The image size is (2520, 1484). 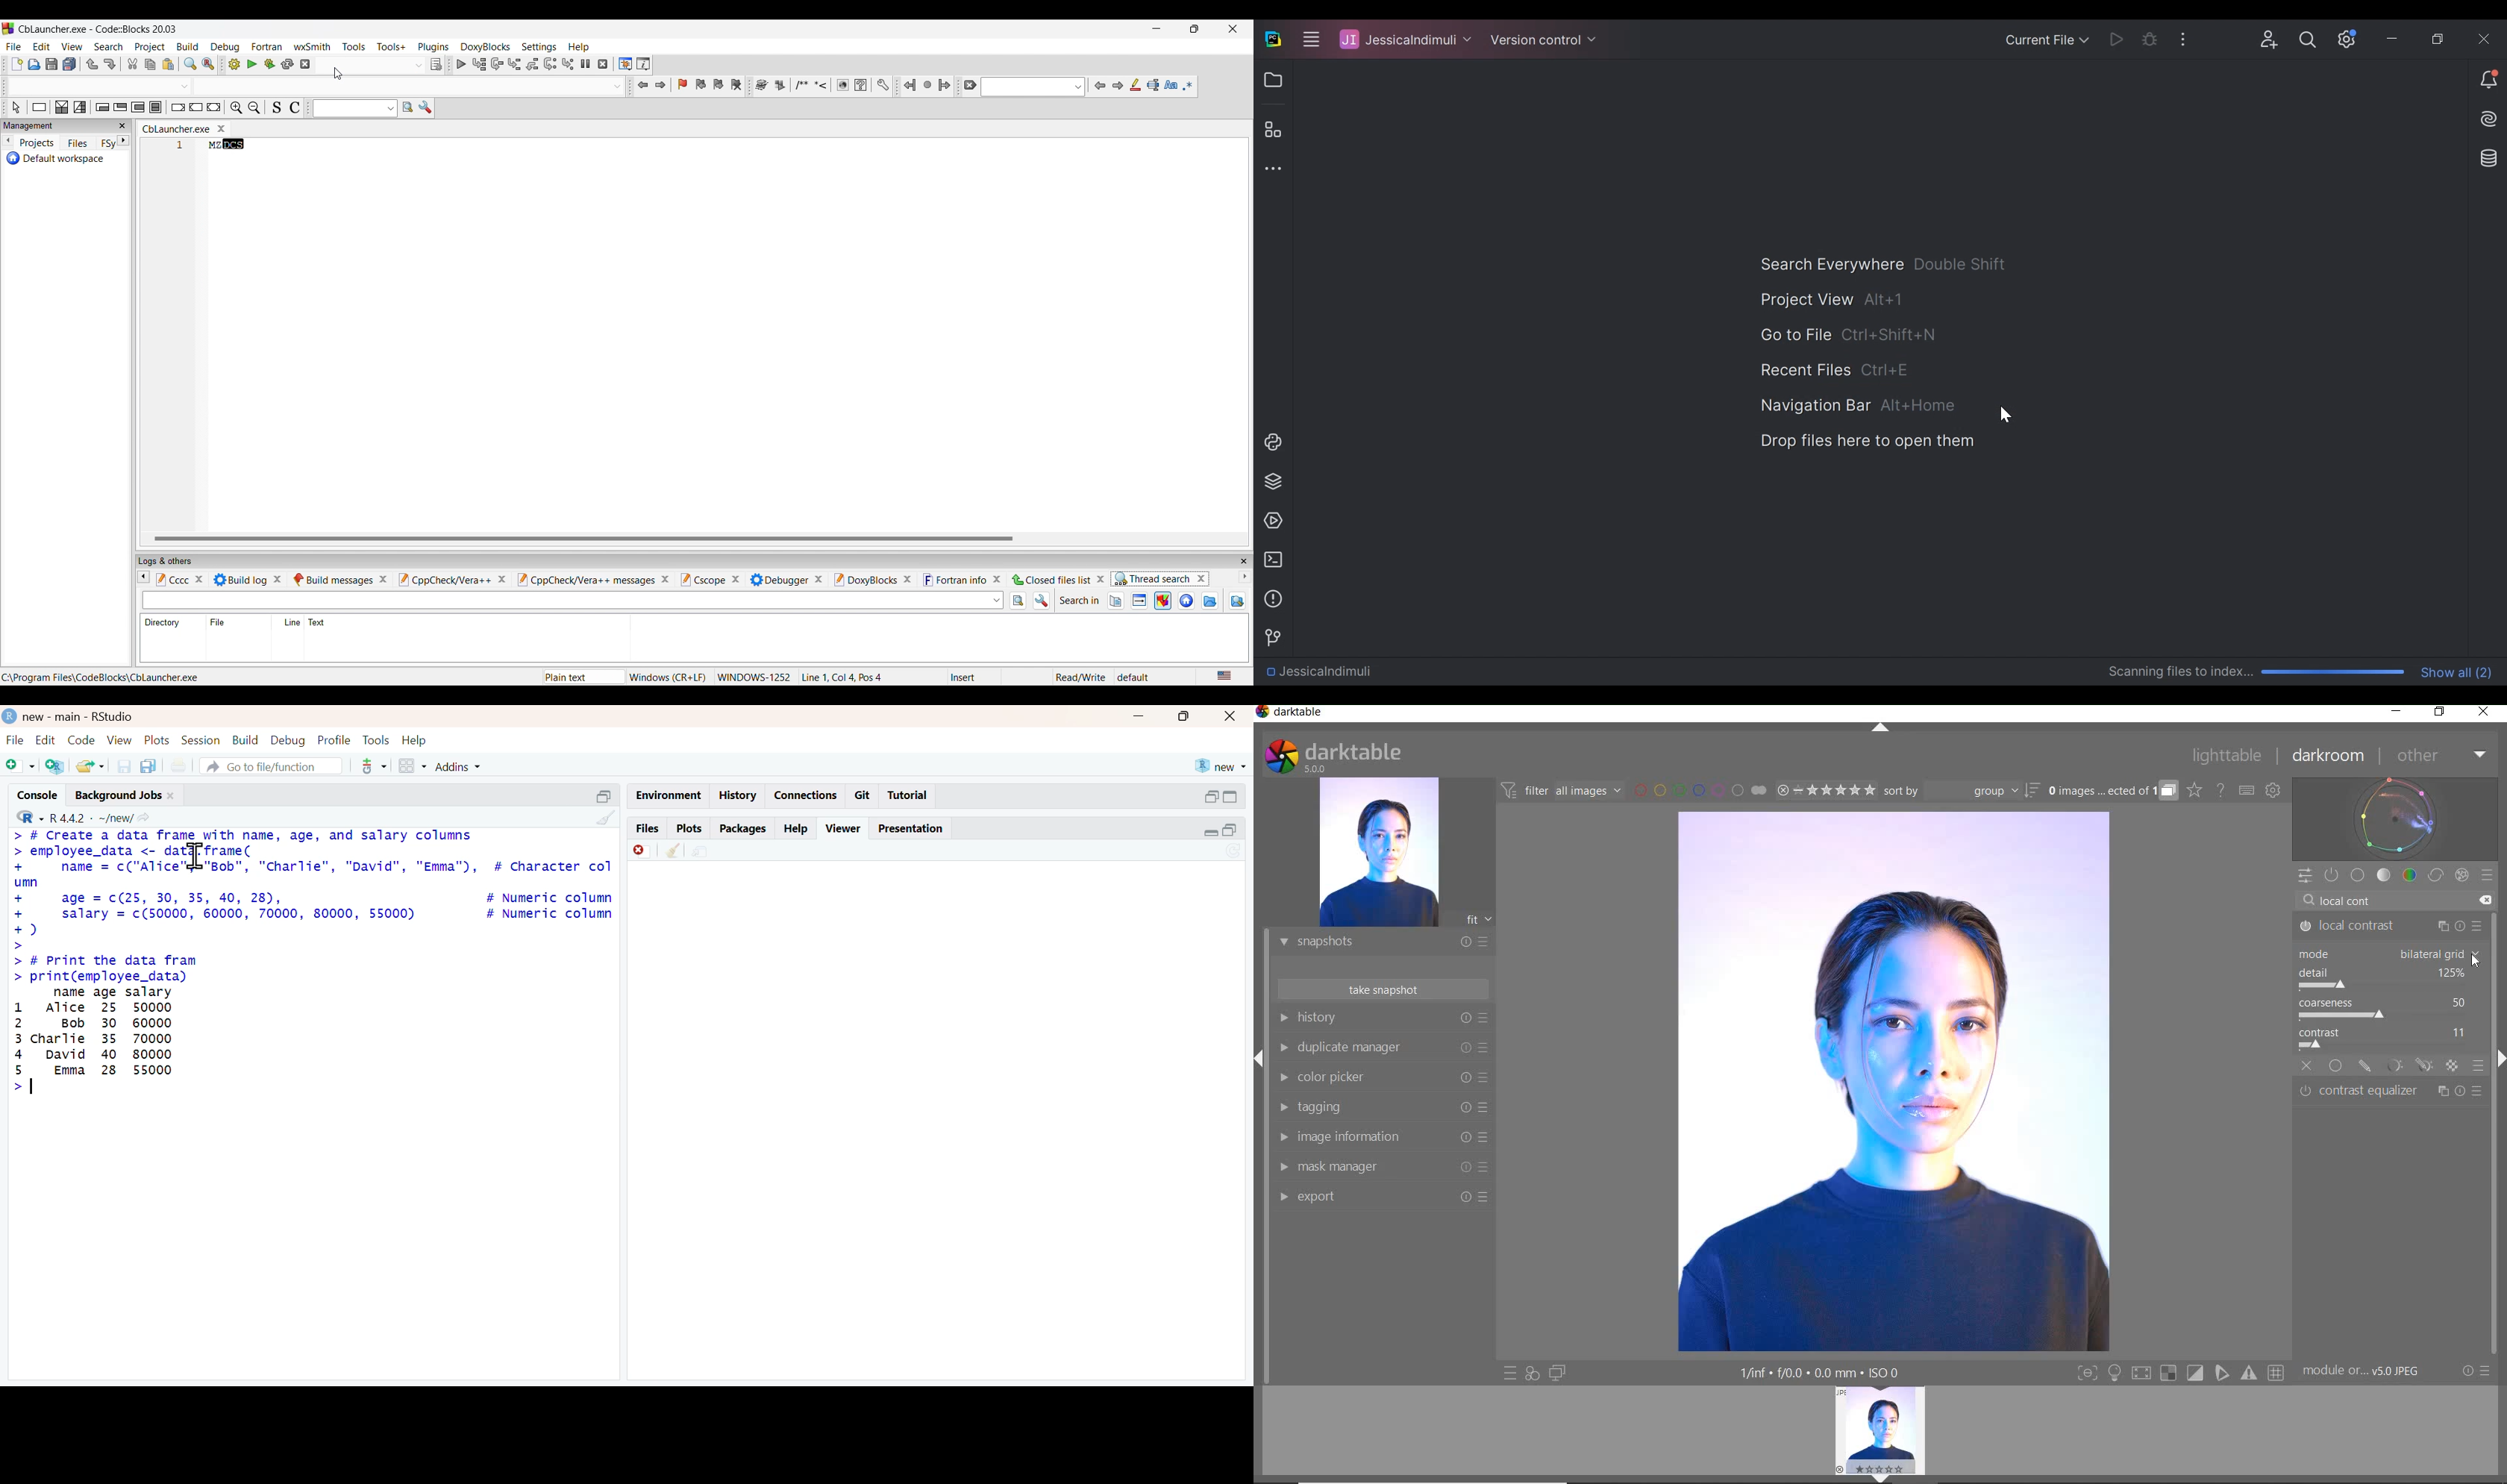 I want to click on Close tab, so click(x=198, y=579).